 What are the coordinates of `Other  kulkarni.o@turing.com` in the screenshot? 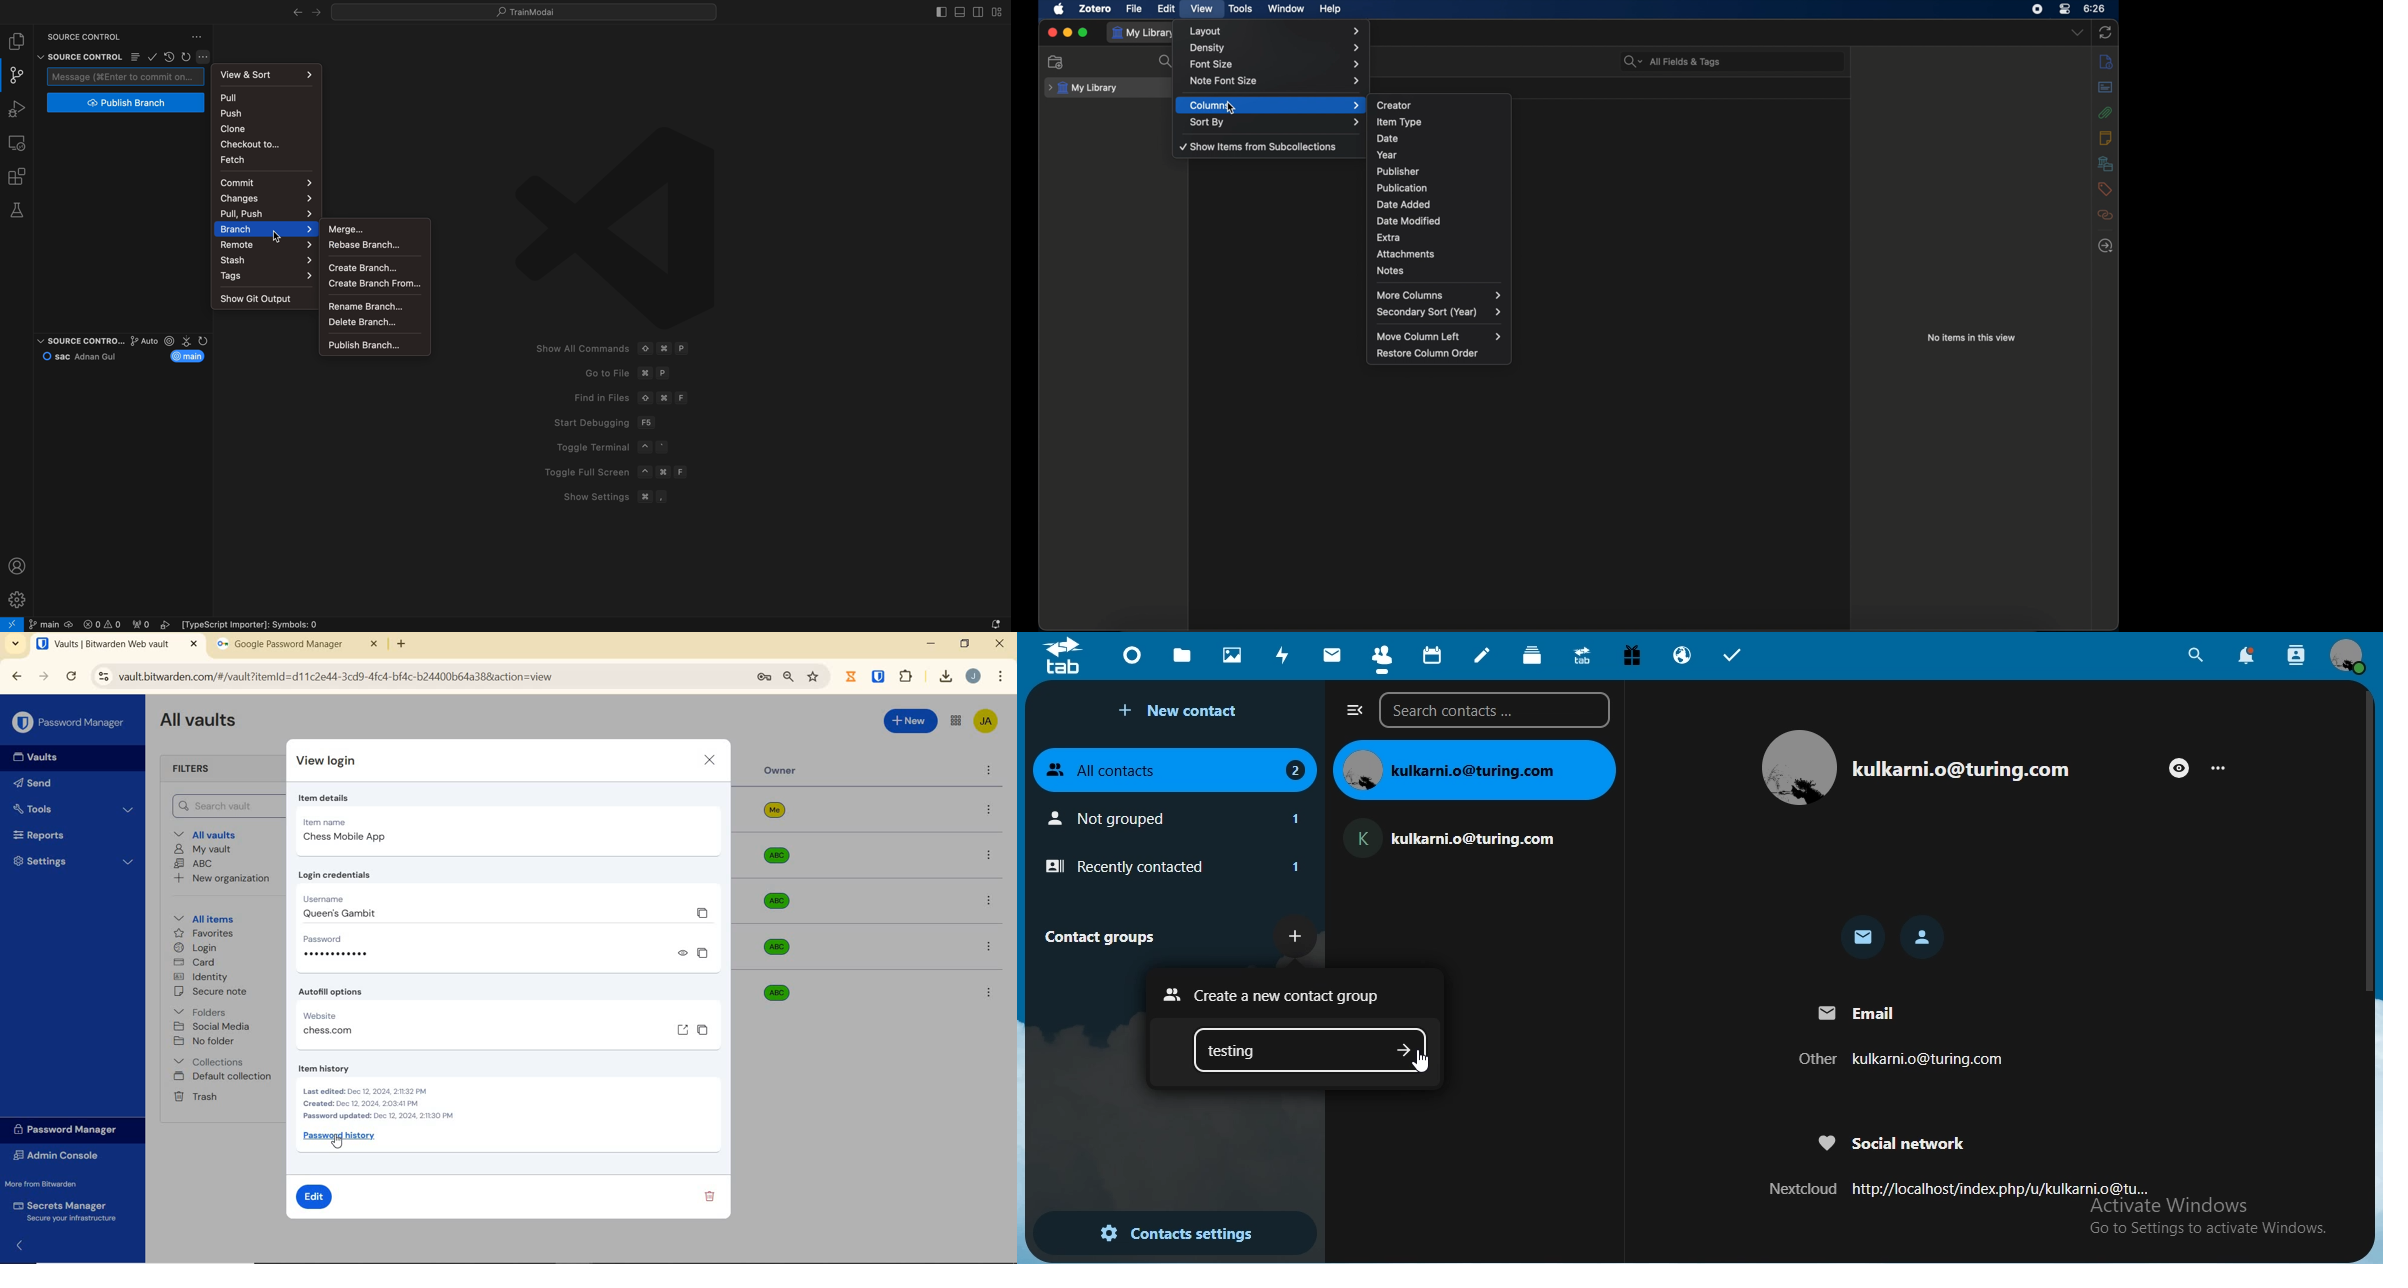 It's located at (1901, 1059).